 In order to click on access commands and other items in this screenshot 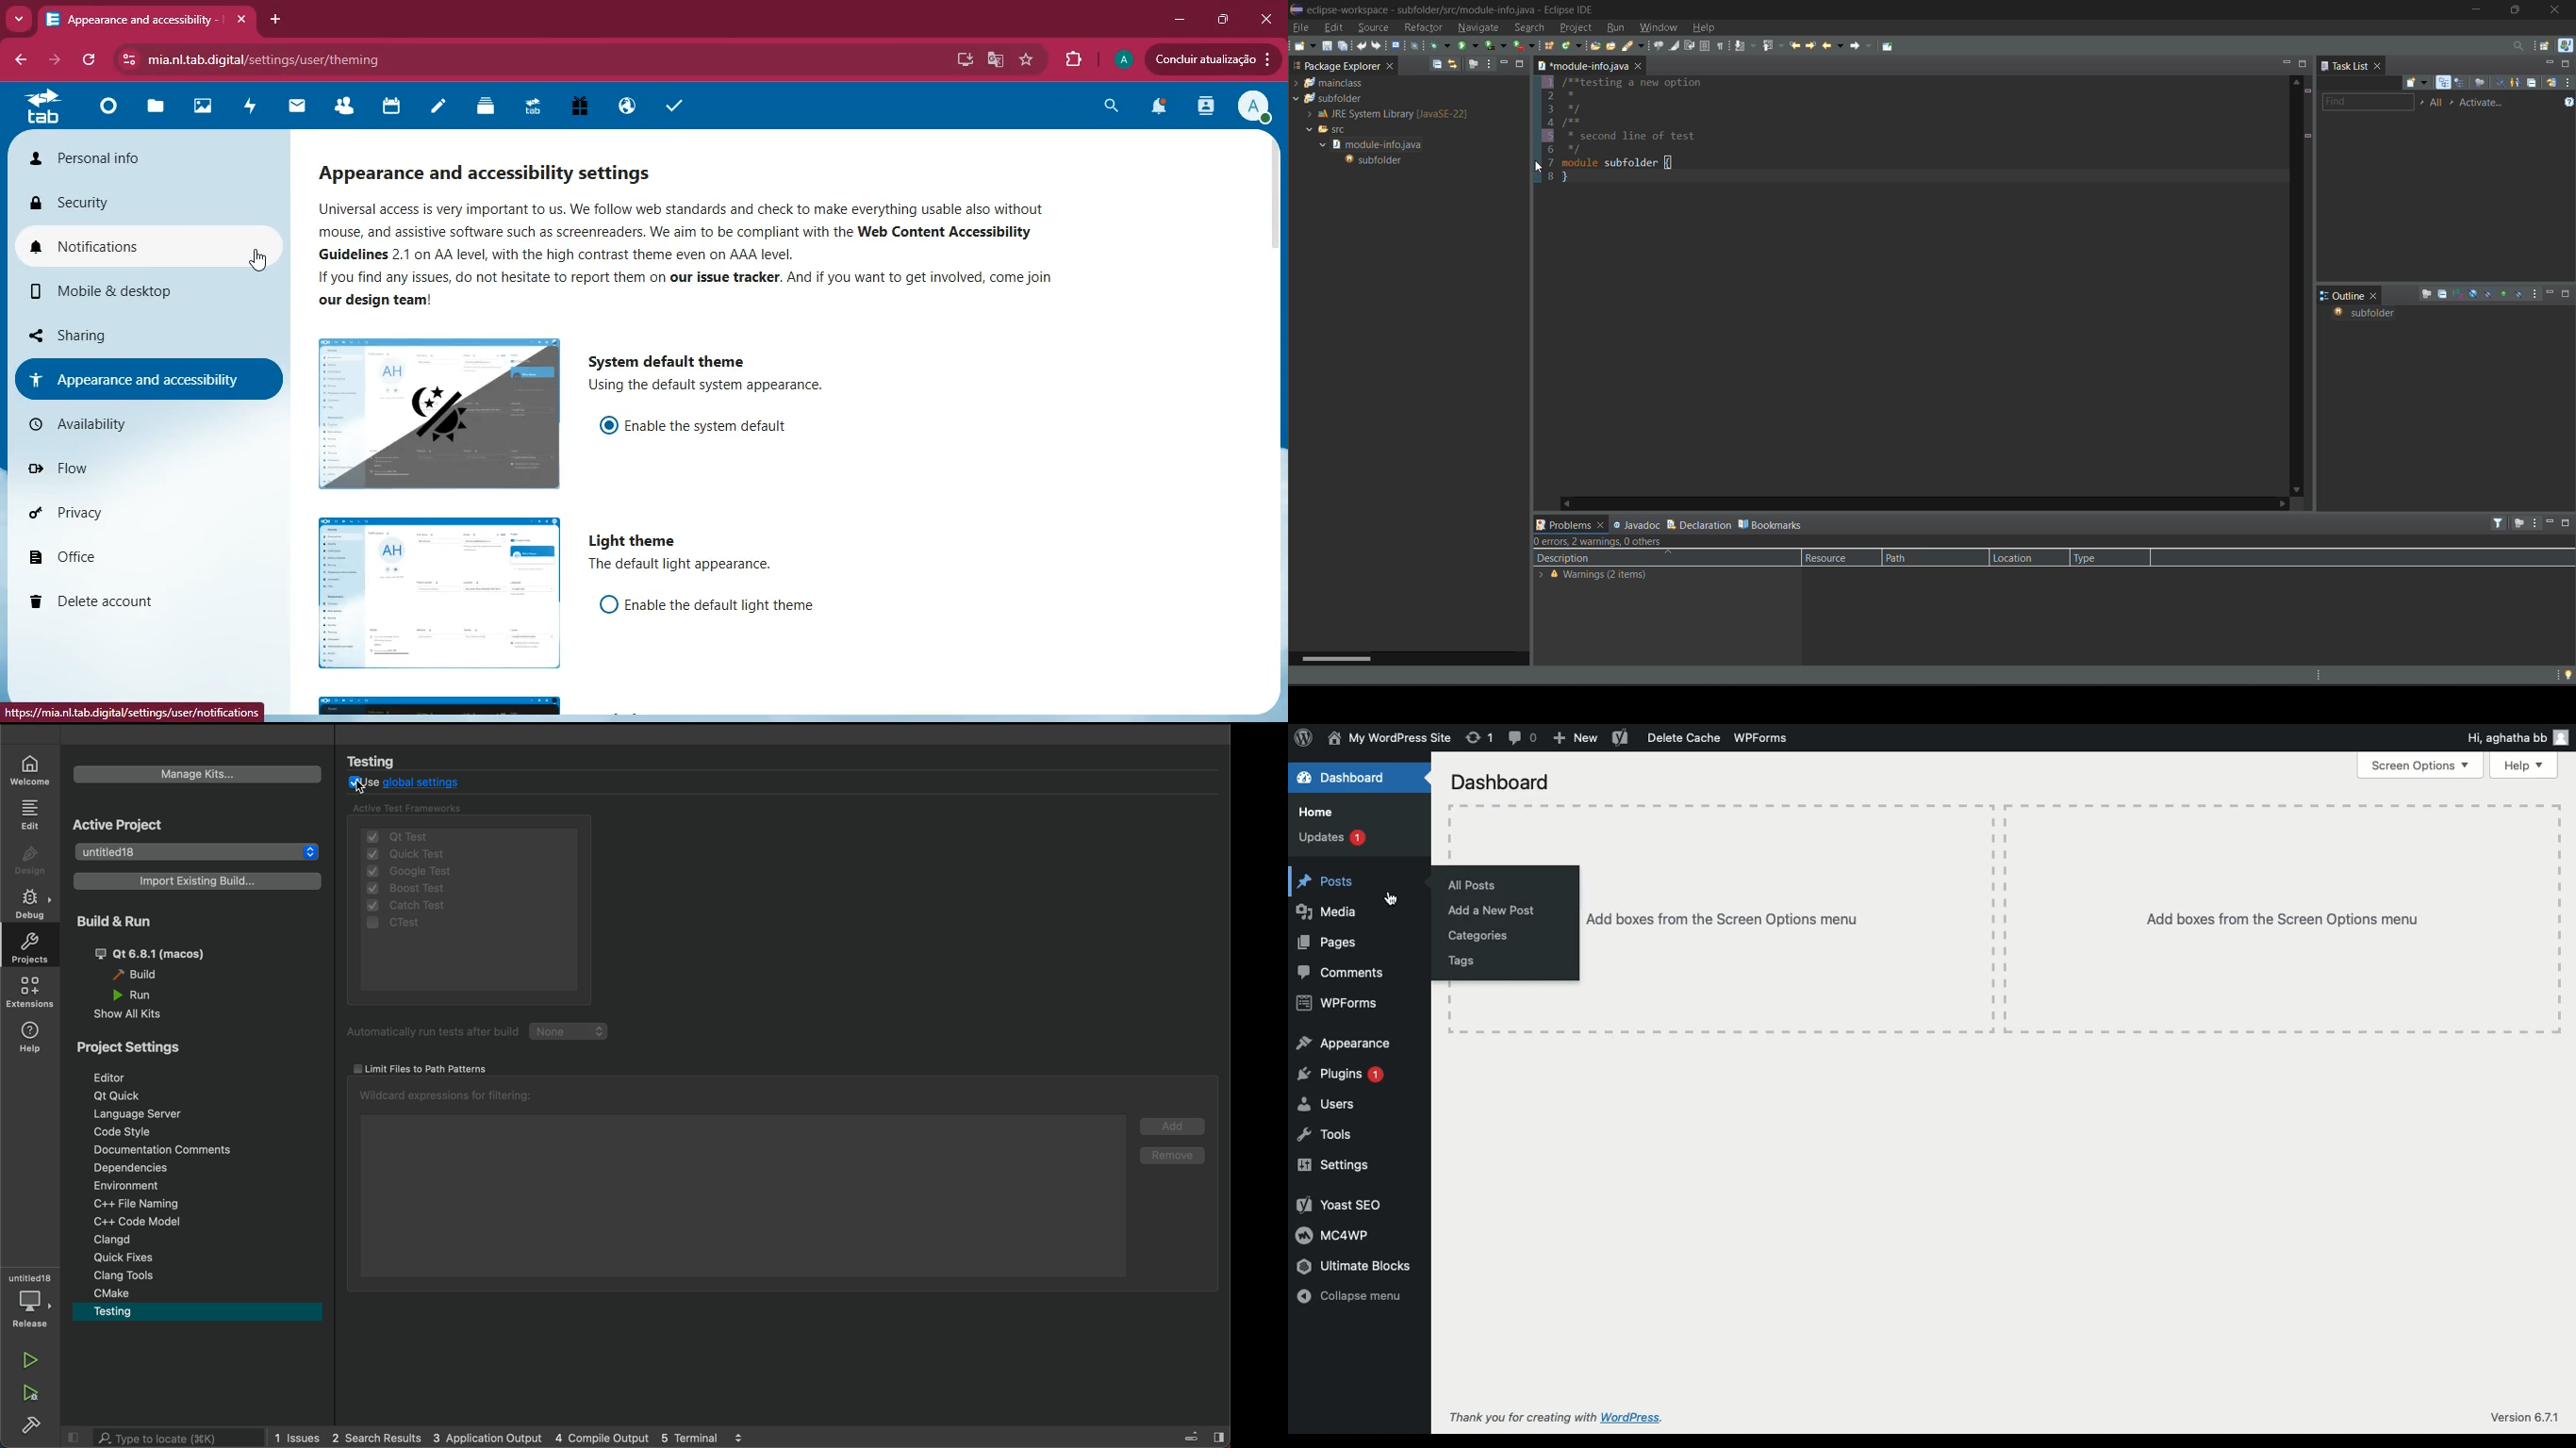, I will do `click(2518, 46)`.